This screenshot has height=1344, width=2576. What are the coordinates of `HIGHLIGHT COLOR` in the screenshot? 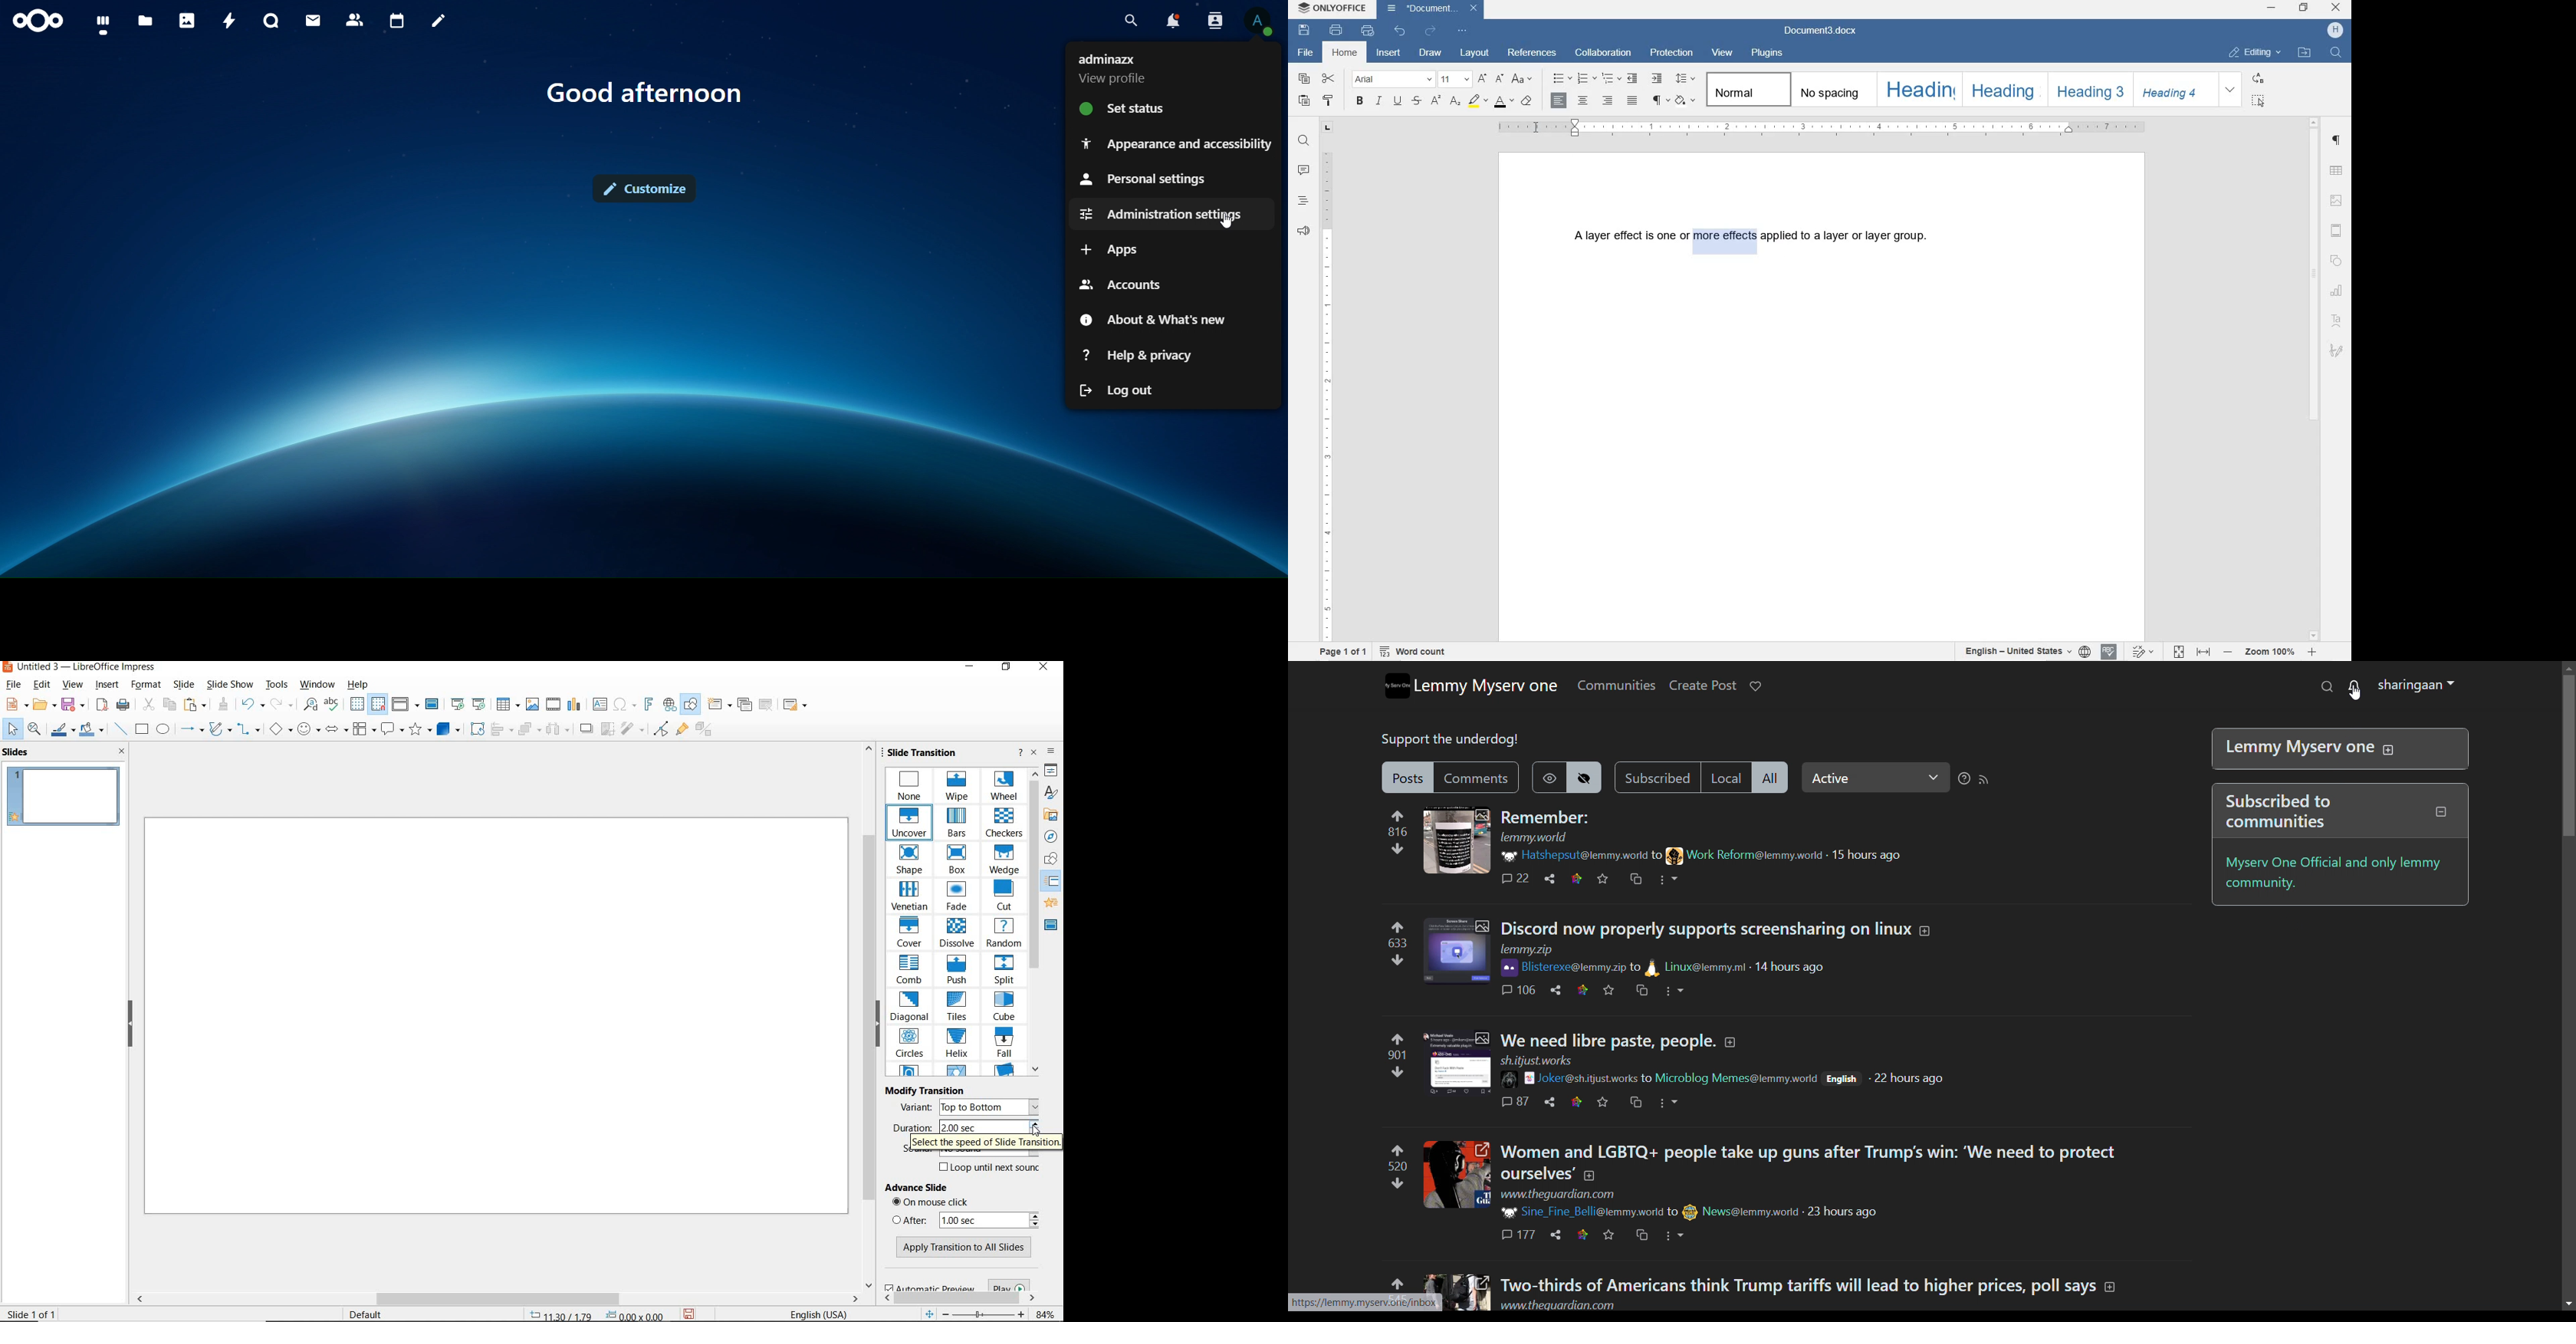 It's located at (1477, 101).